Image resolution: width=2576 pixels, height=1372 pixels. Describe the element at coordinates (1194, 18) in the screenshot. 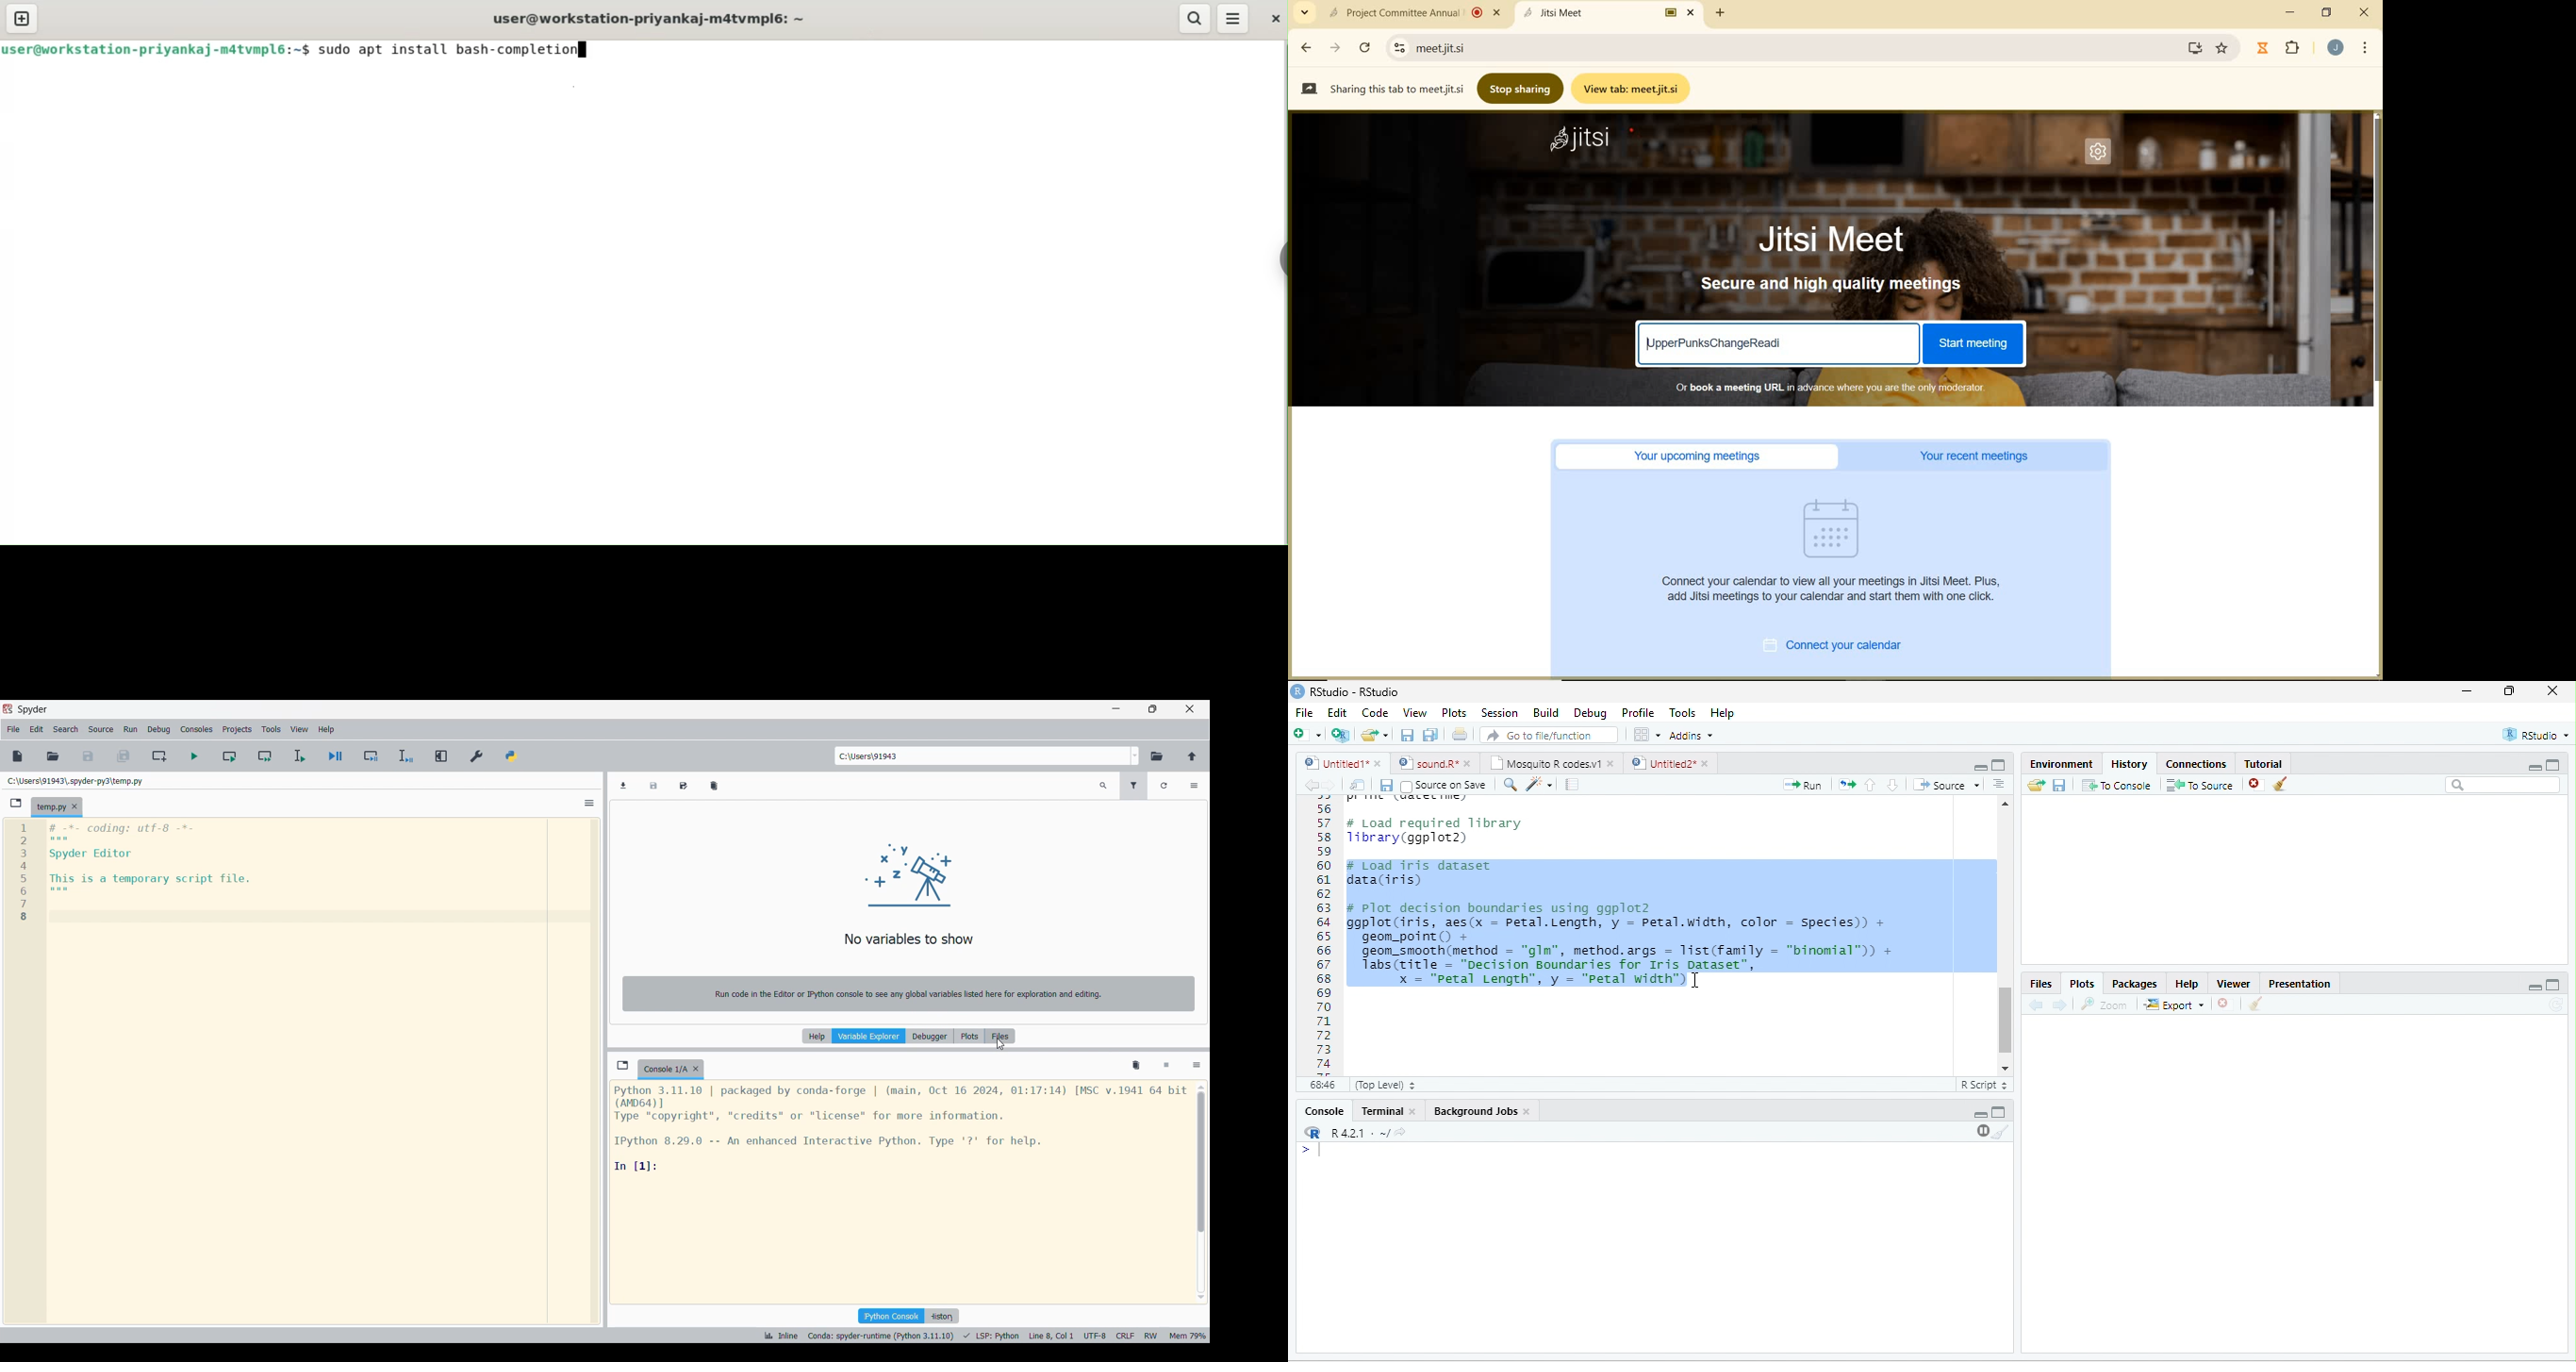

I see `search` at that location.